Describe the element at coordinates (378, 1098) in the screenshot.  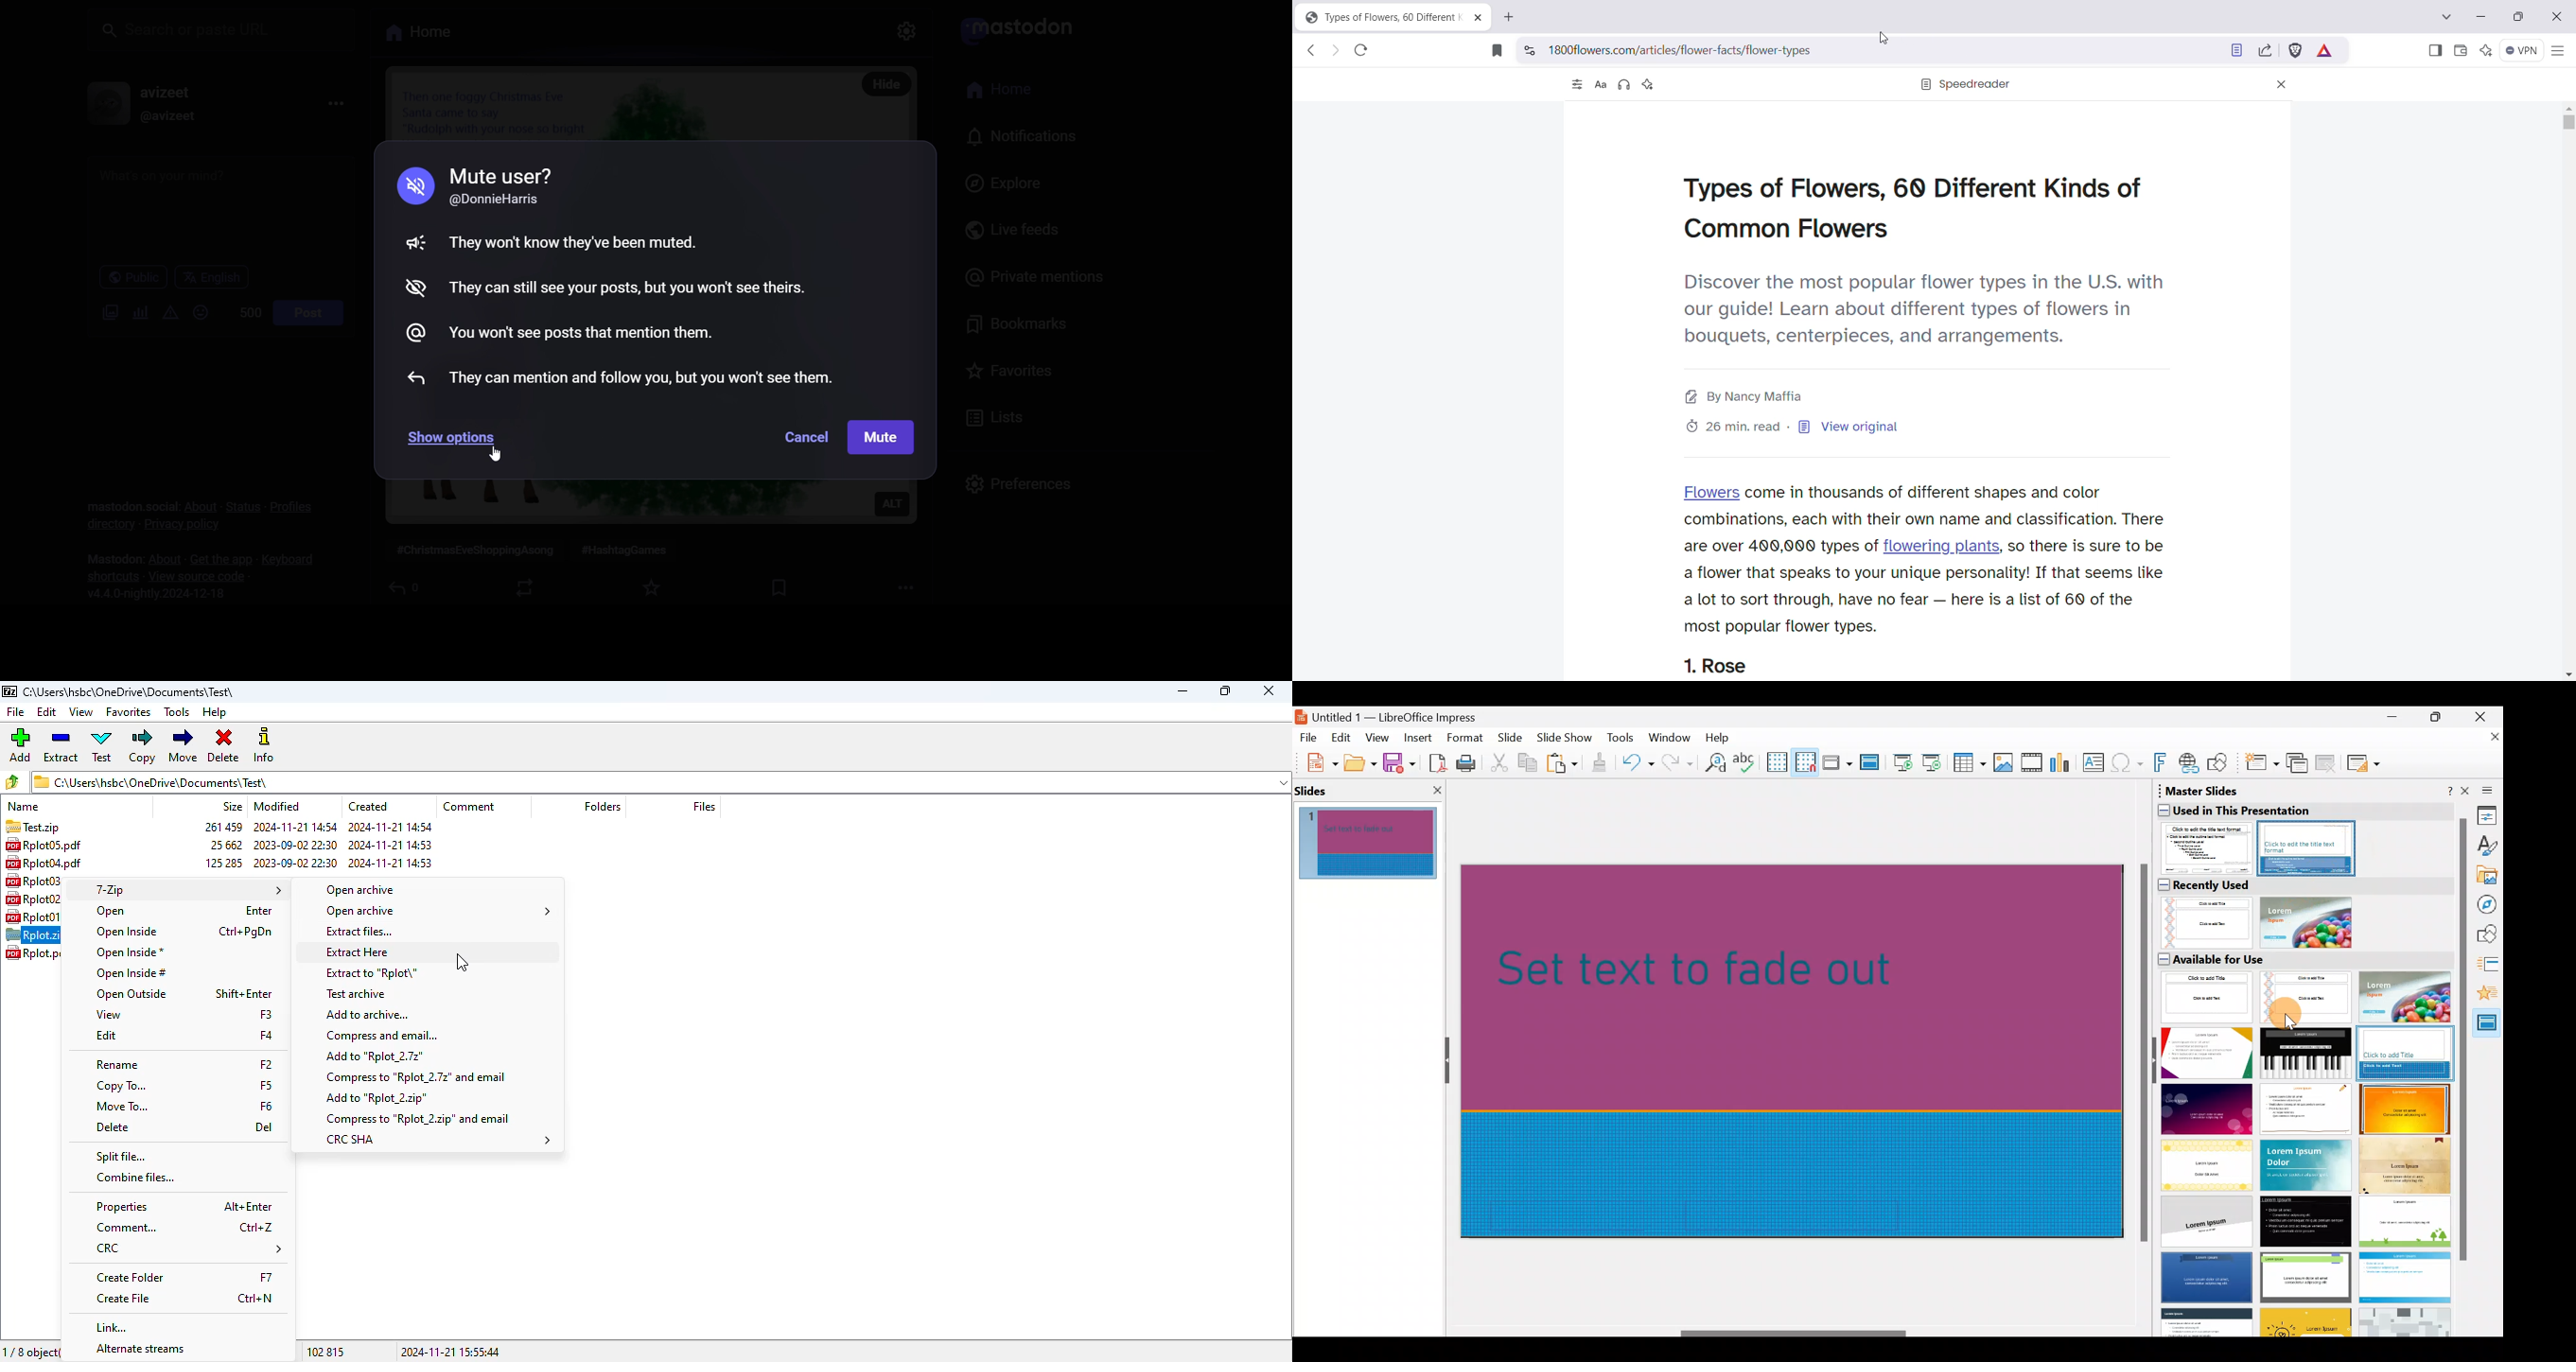
I see `add to Rplot_2.zip` at that location.